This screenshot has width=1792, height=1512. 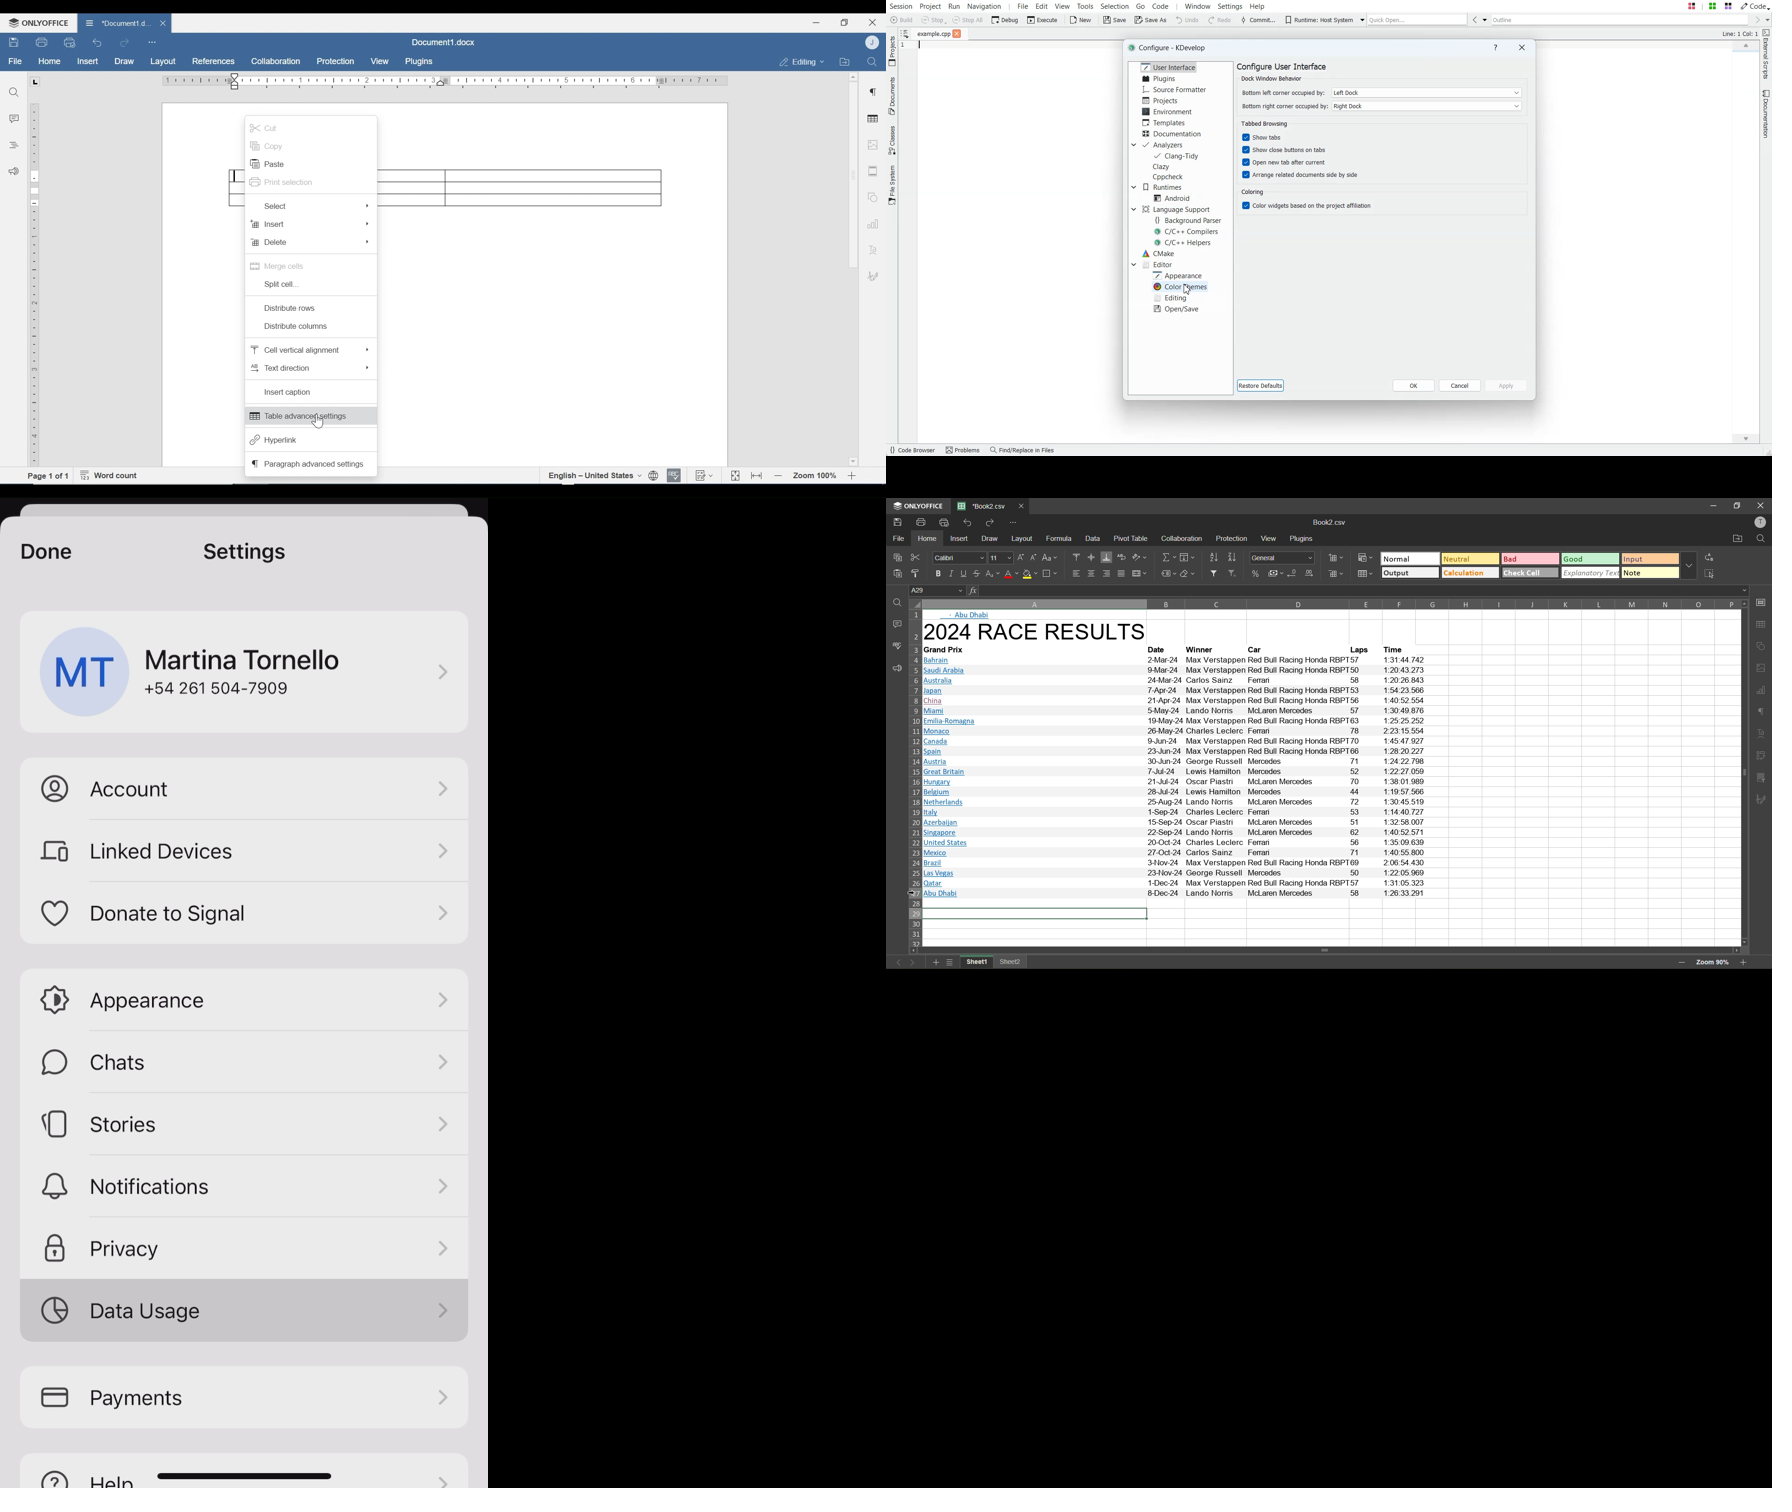 What do you see at coordinates (895, 670) in the screenshot?
I see `feedback` at bounding box center [895, 670].